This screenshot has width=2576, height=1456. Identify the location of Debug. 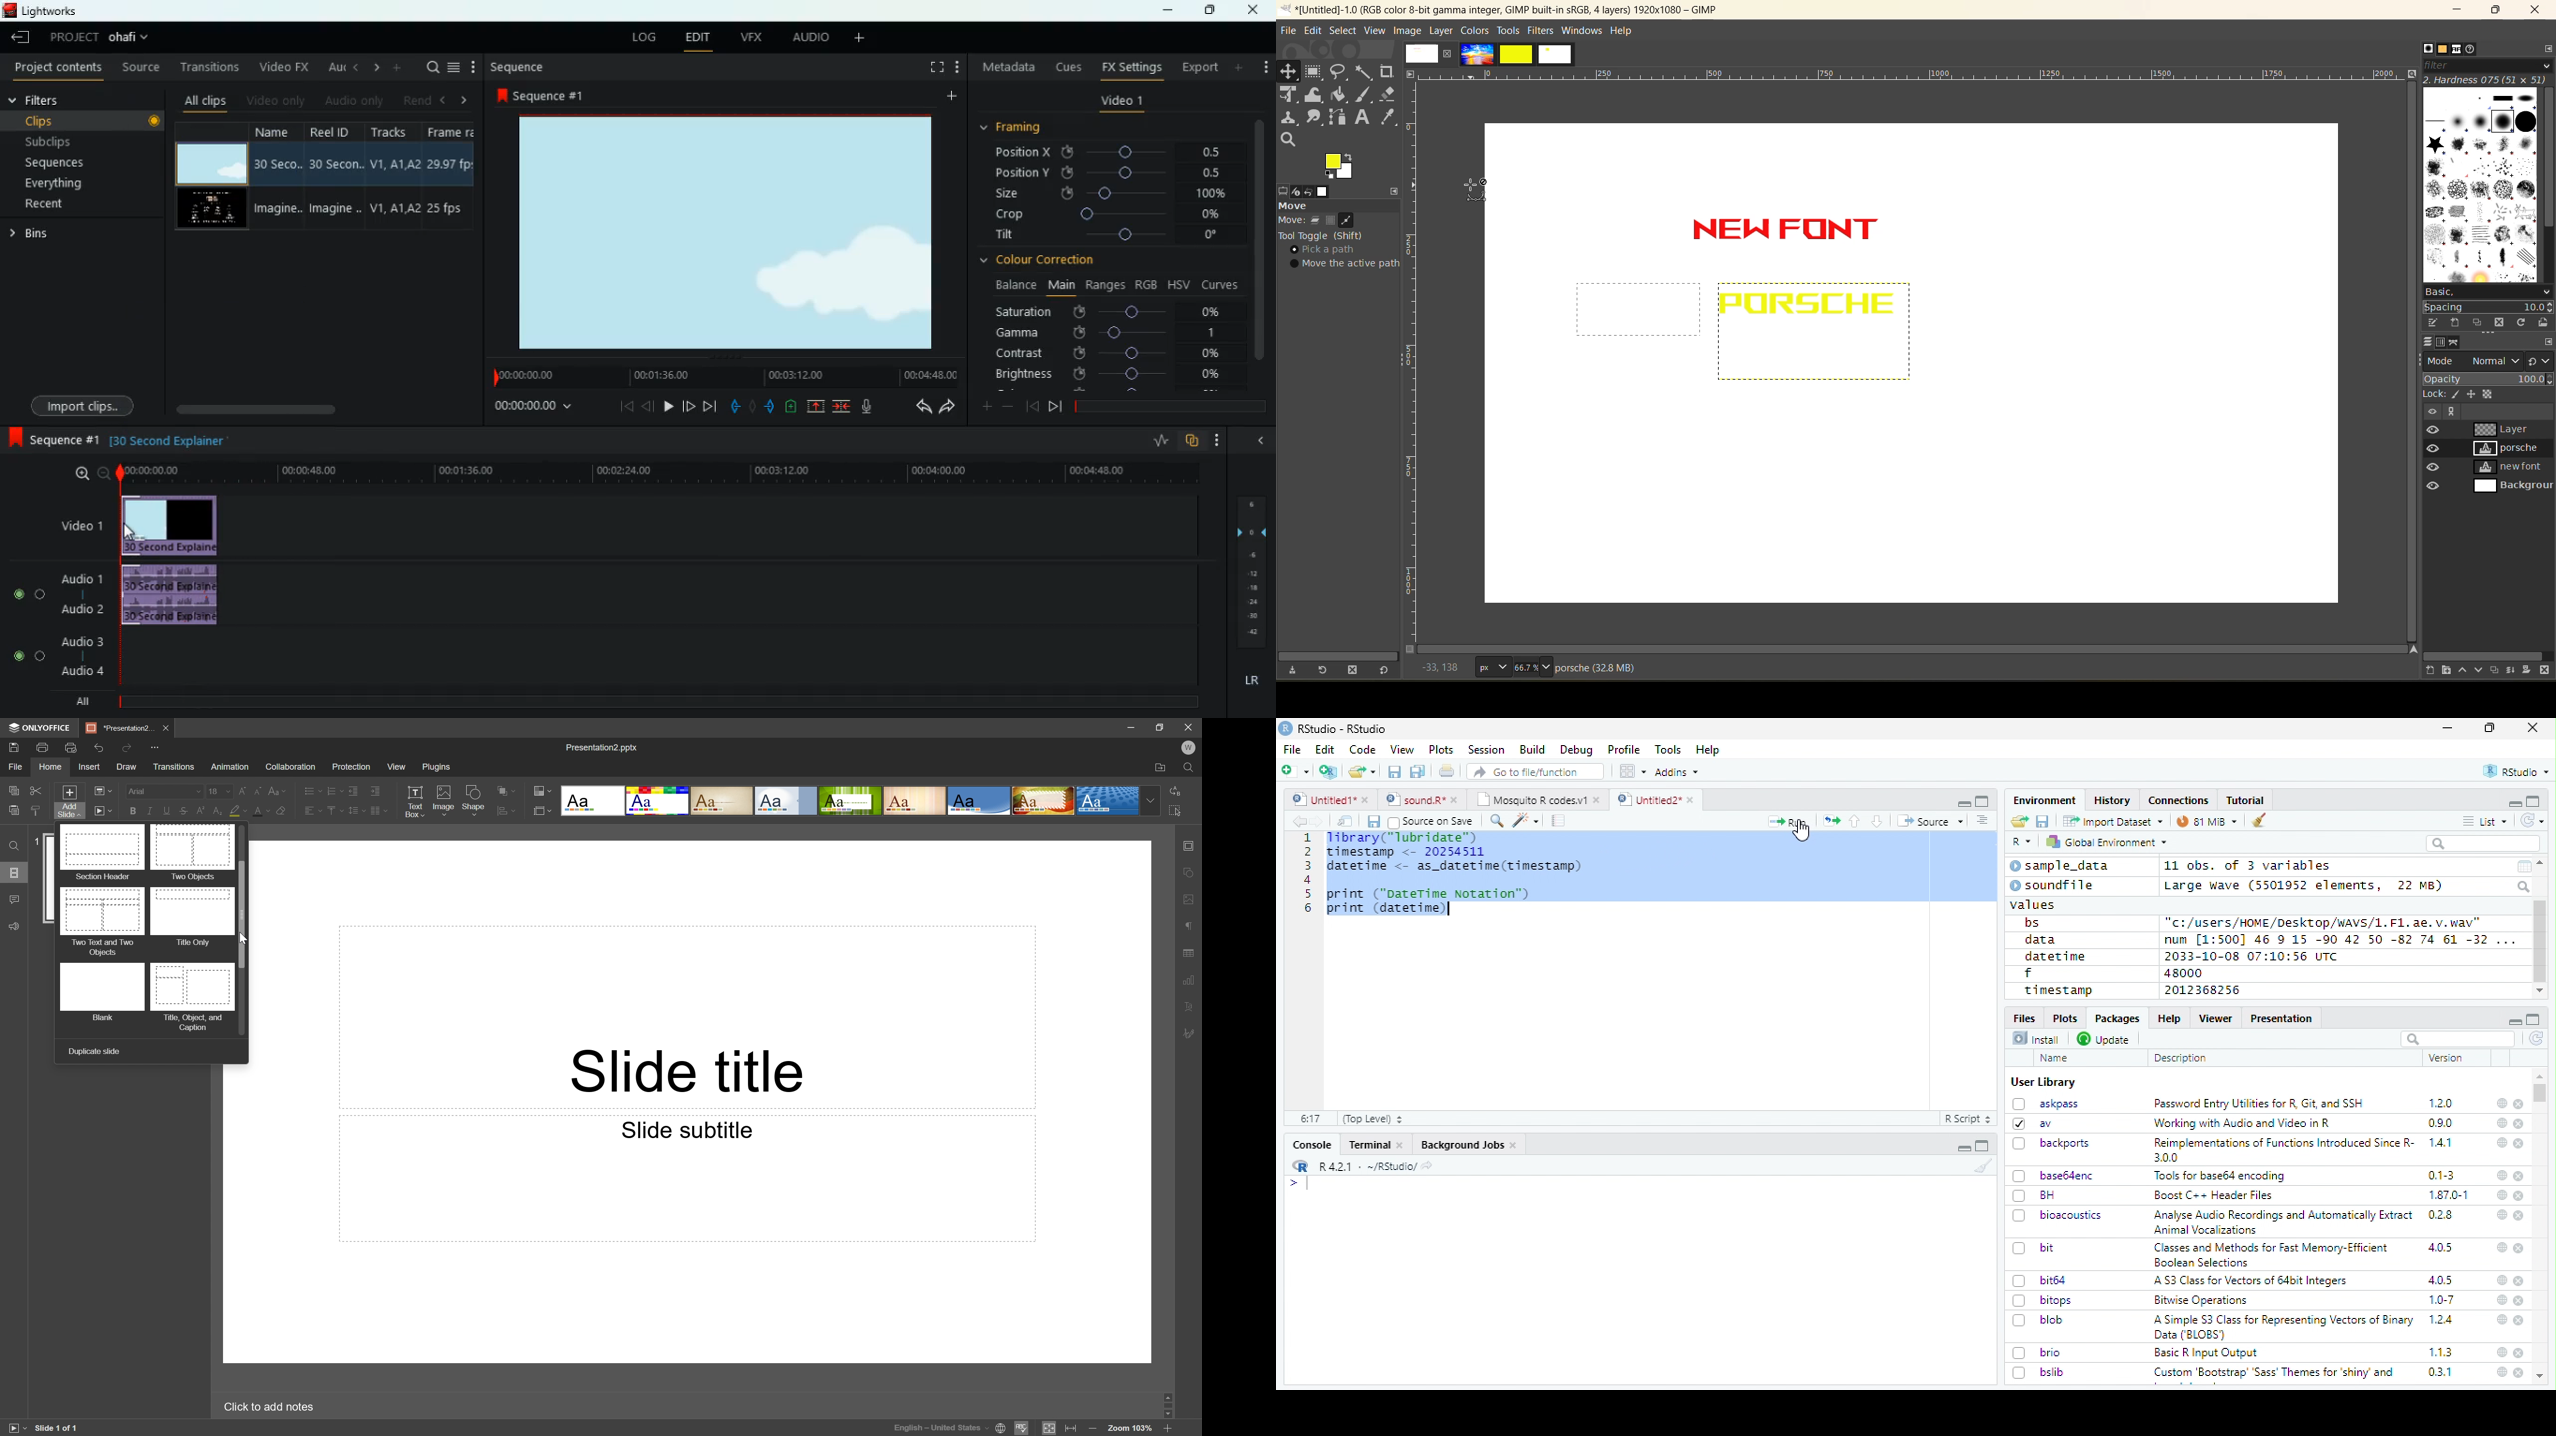
(1577, 750).